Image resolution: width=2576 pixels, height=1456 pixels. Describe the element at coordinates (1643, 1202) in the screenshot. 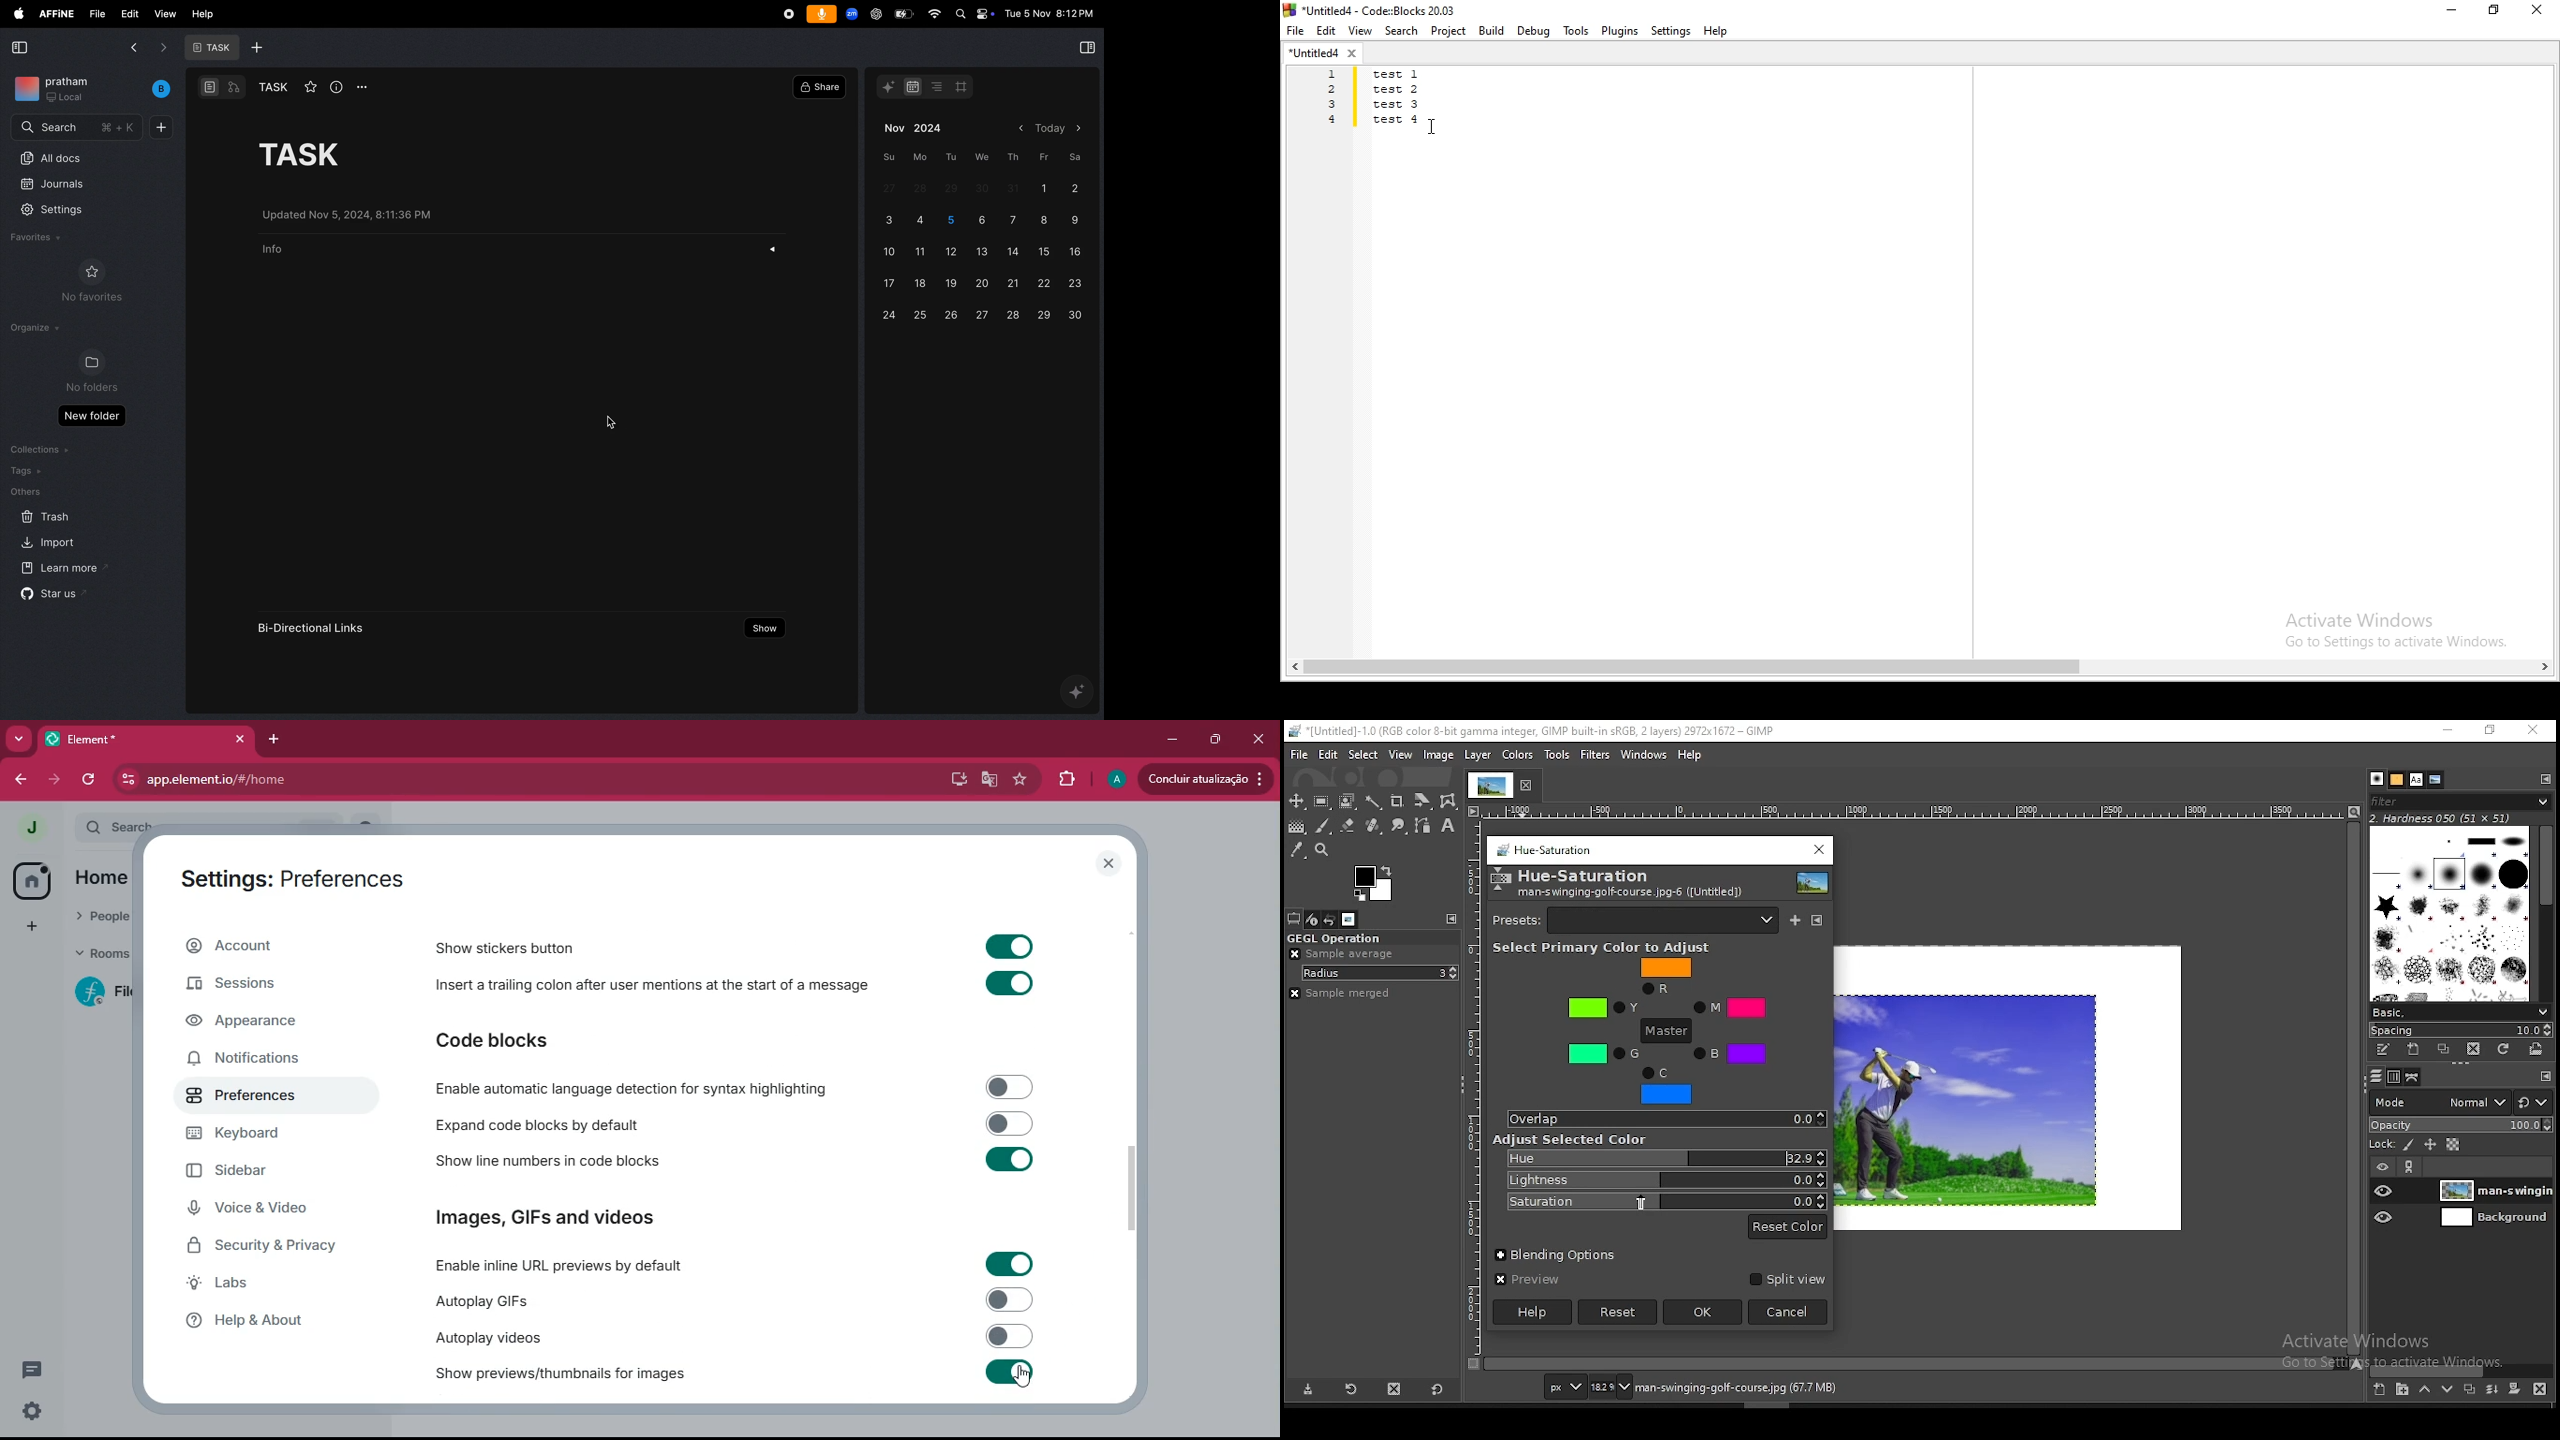

I see `mouse pointer` at that location.